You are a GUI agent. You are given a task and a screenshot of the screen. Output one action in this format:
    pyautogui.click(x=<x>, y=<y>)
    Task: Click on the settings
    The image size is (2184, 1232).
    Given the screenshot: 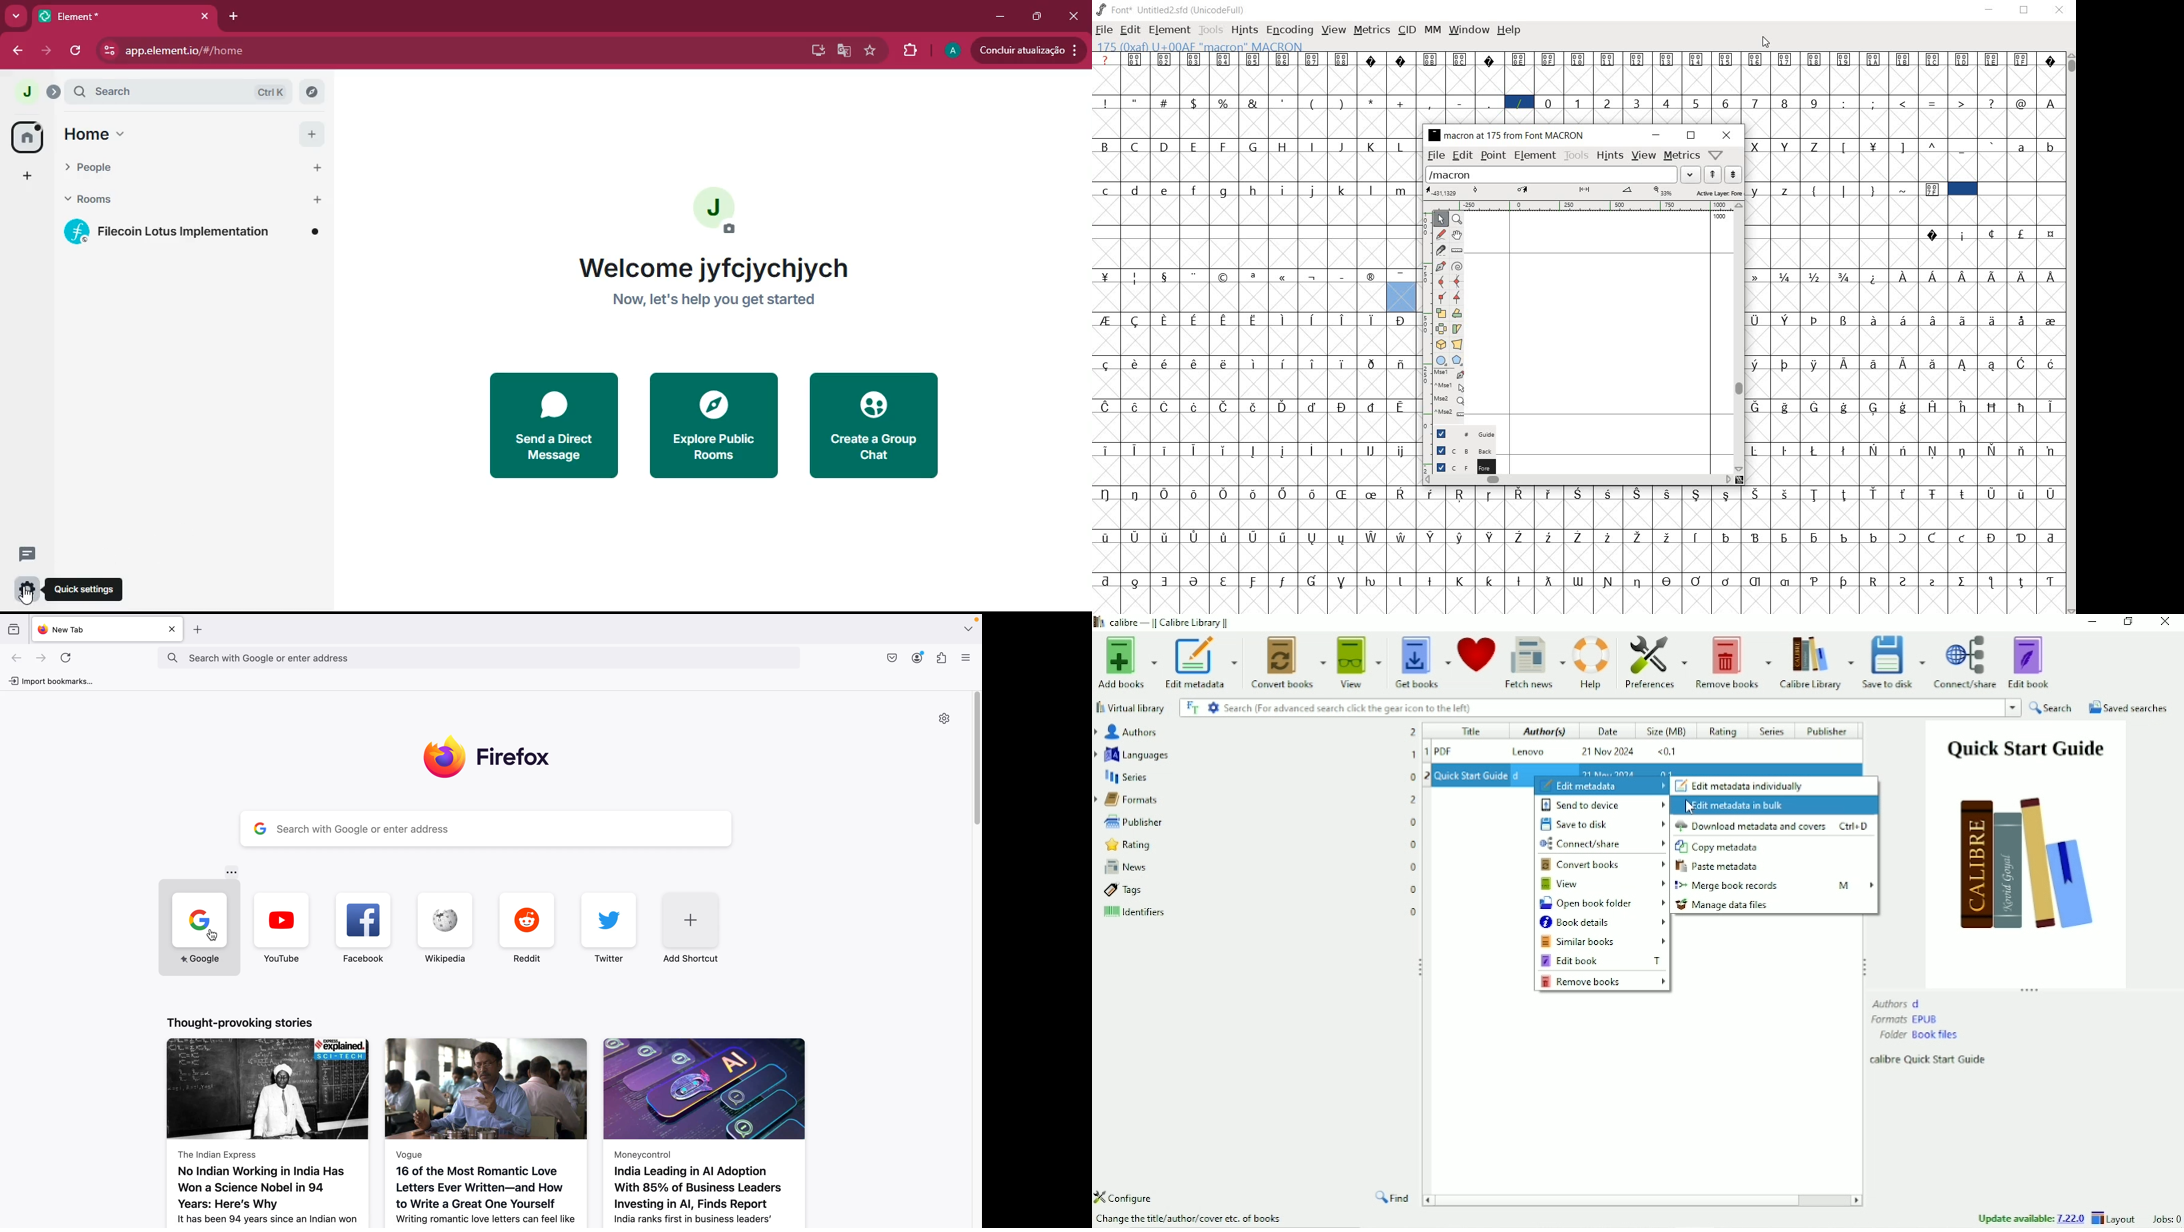 What is the action you would take?
    pyautogui.click(x=948, y=721)
    